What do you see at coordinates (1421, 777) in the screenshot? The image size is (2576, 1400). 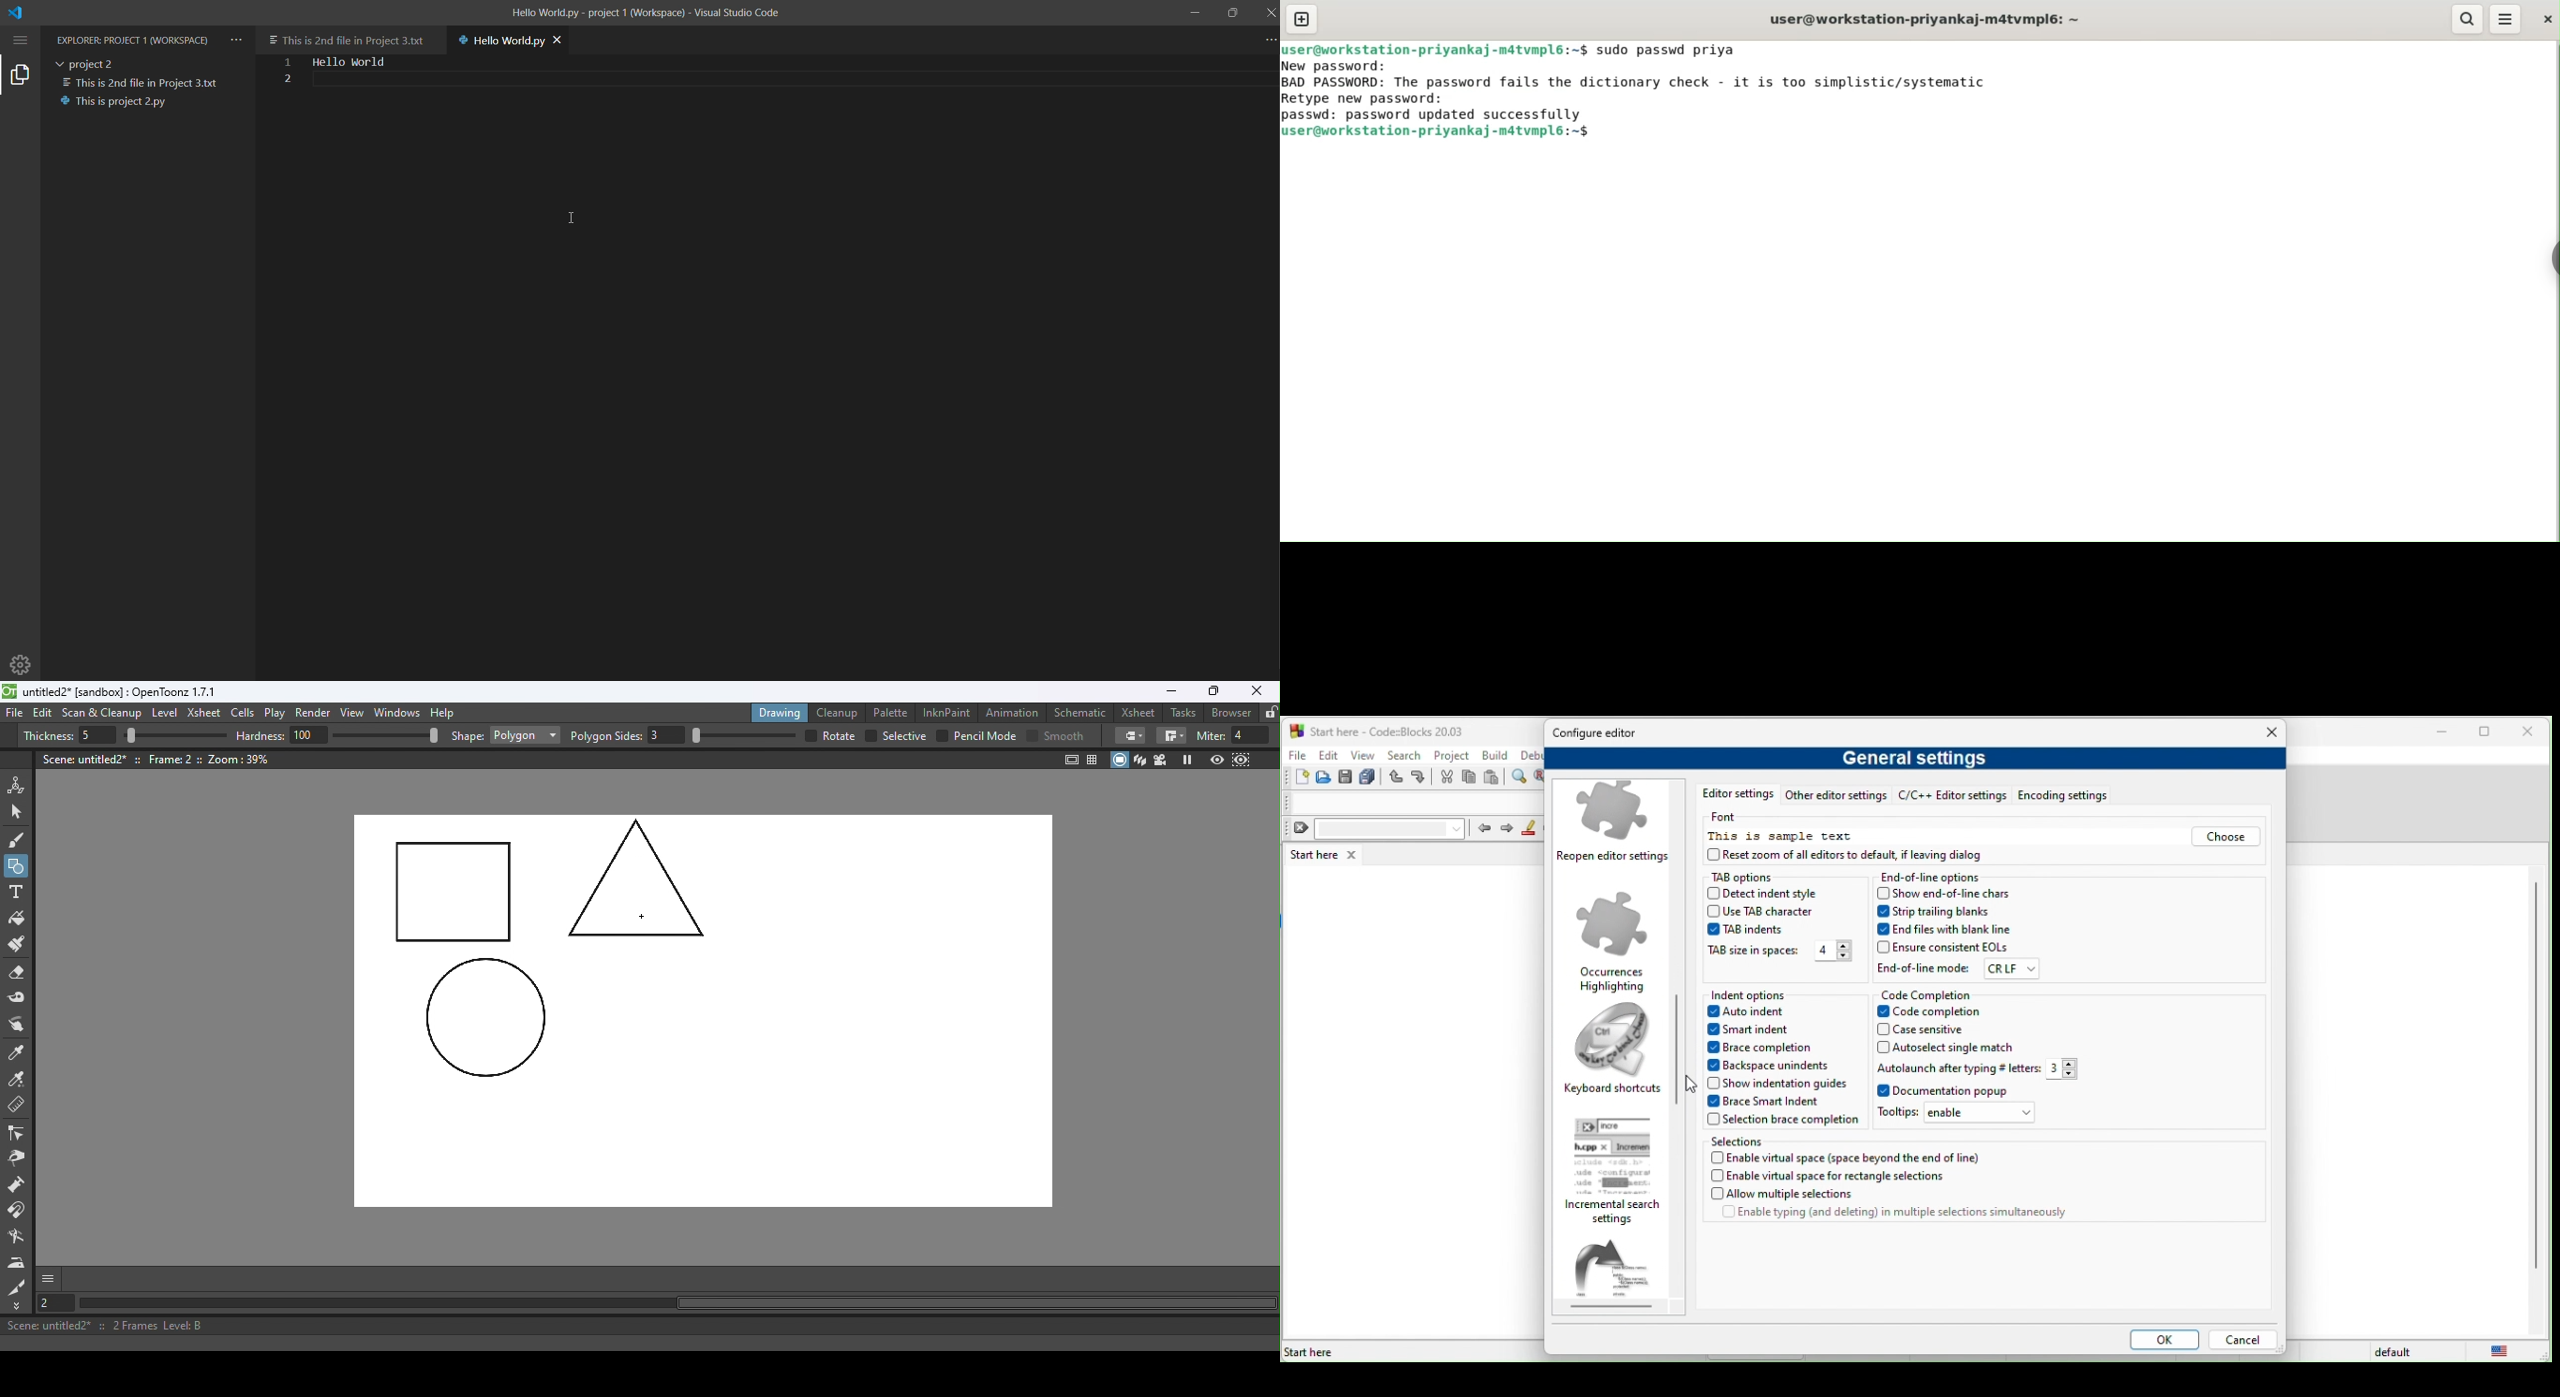 I see `redo` at bounding box center [1421, 777].